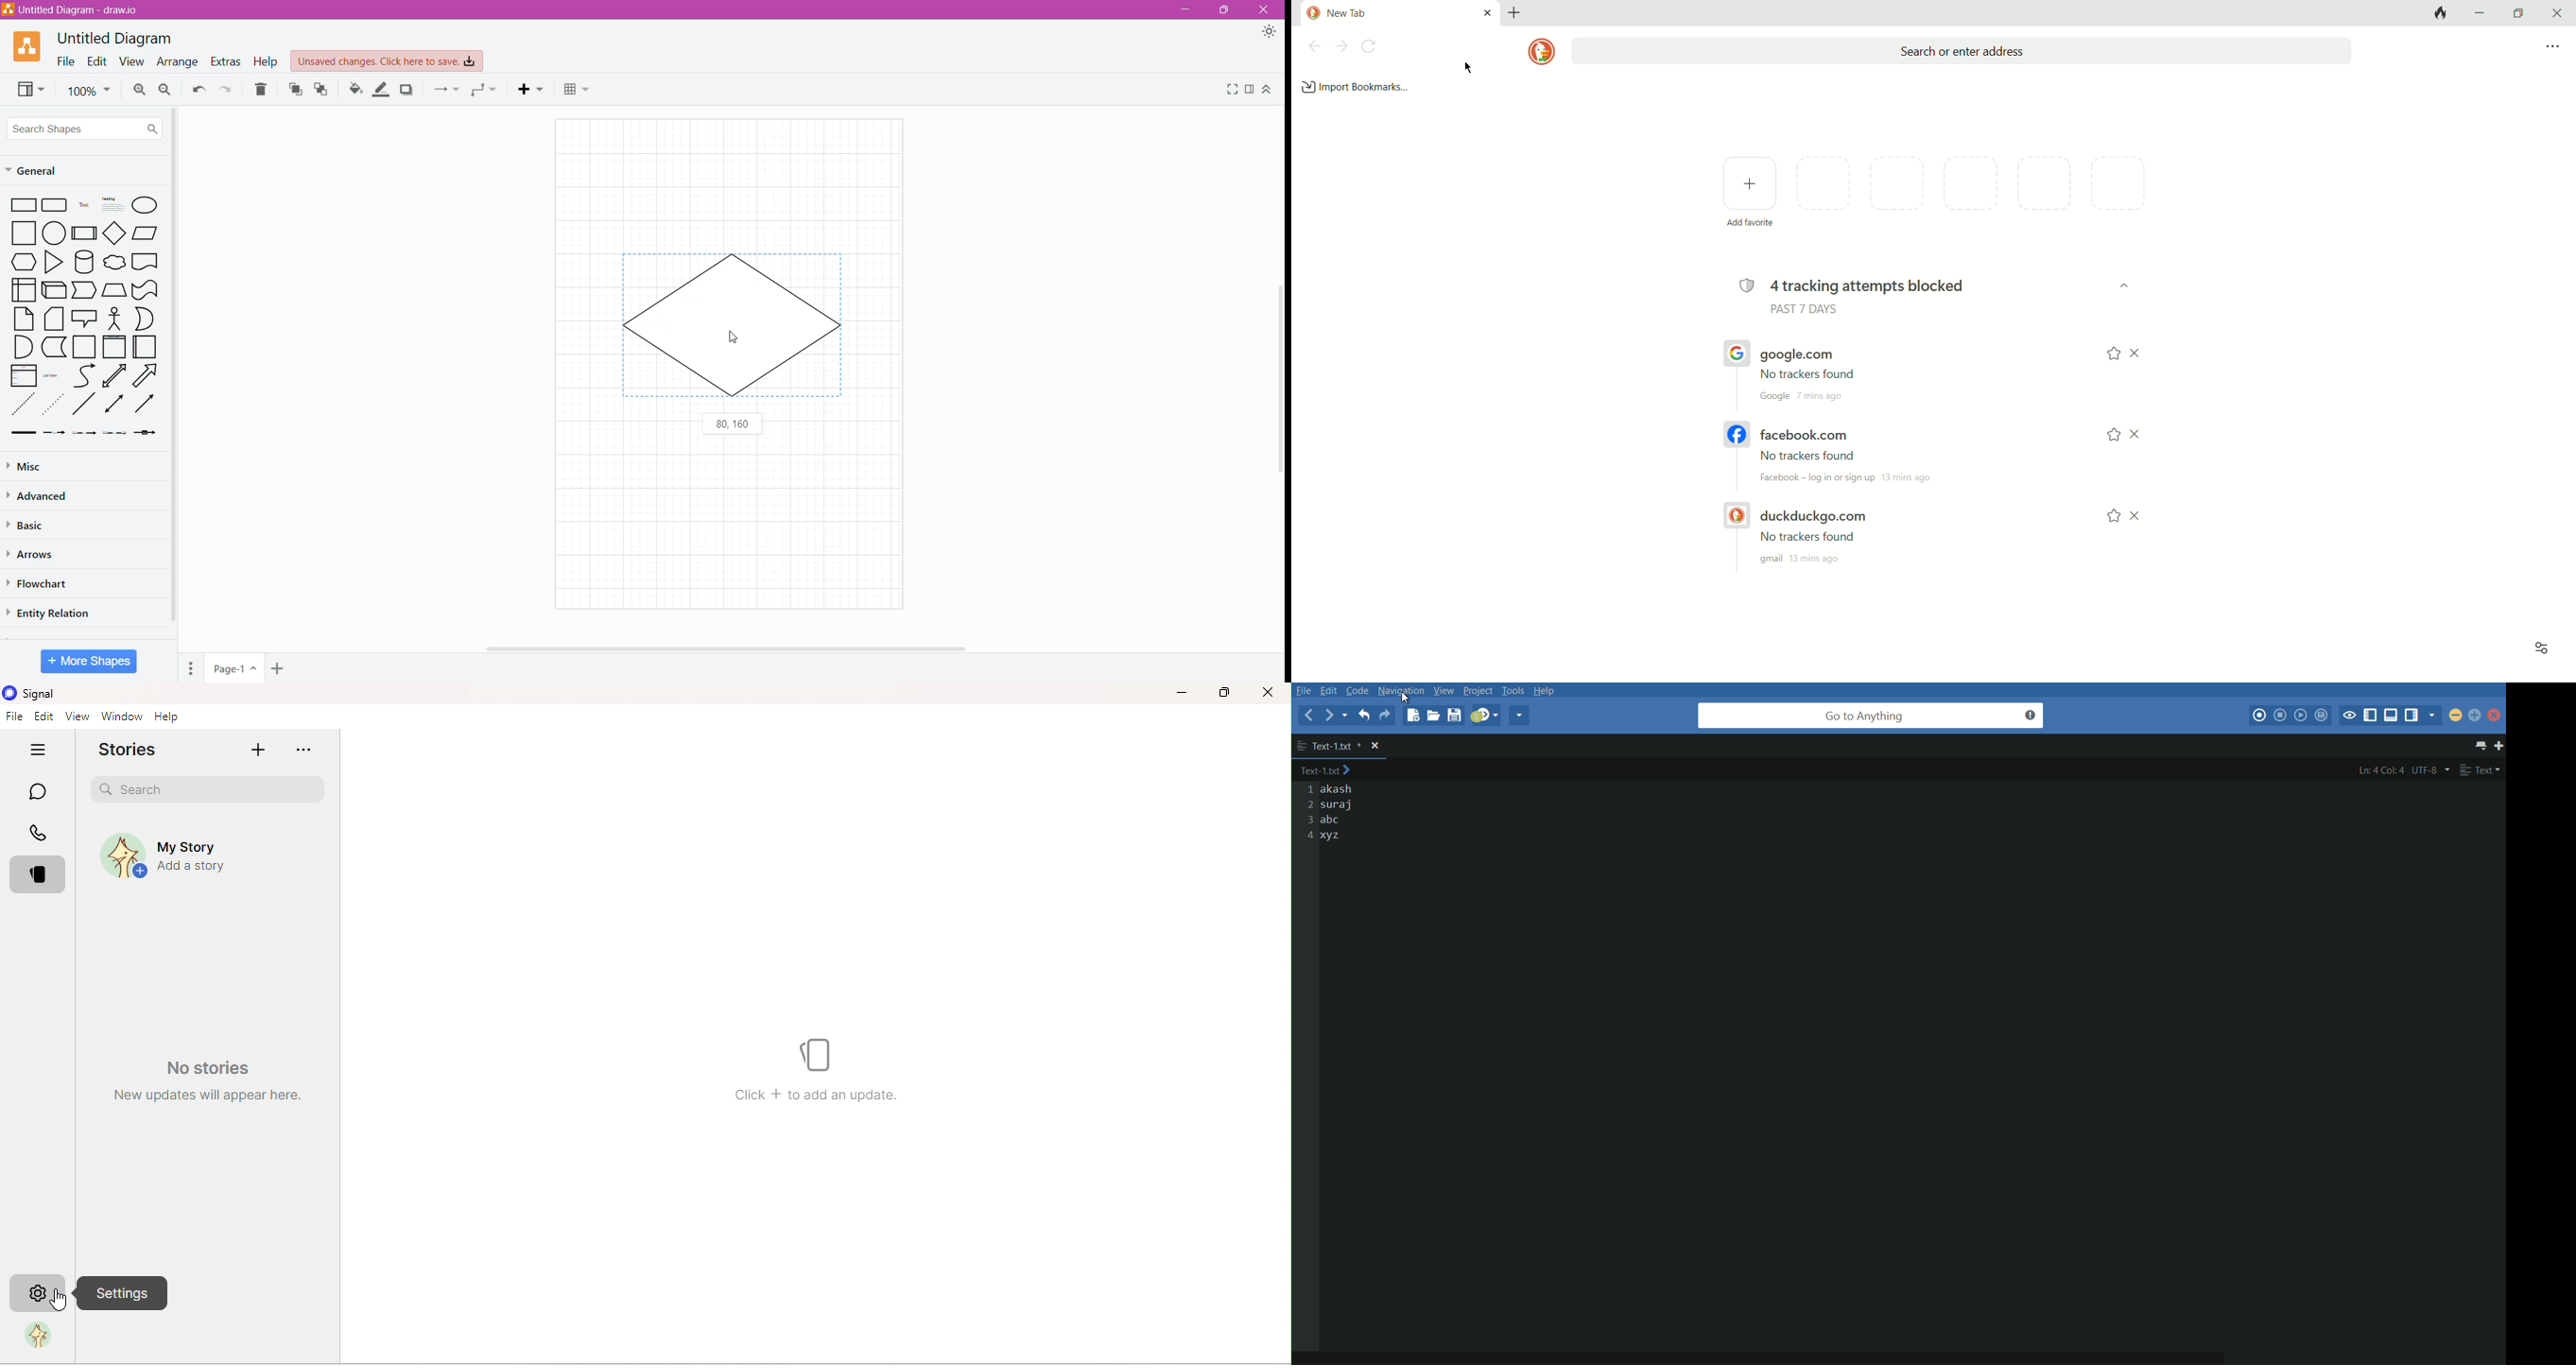 This screenshot has width=2576, height=1372. What do you see at coordinates (94, 61) in the screenshot?
I see `Edit` at bounding box center [94, 61].